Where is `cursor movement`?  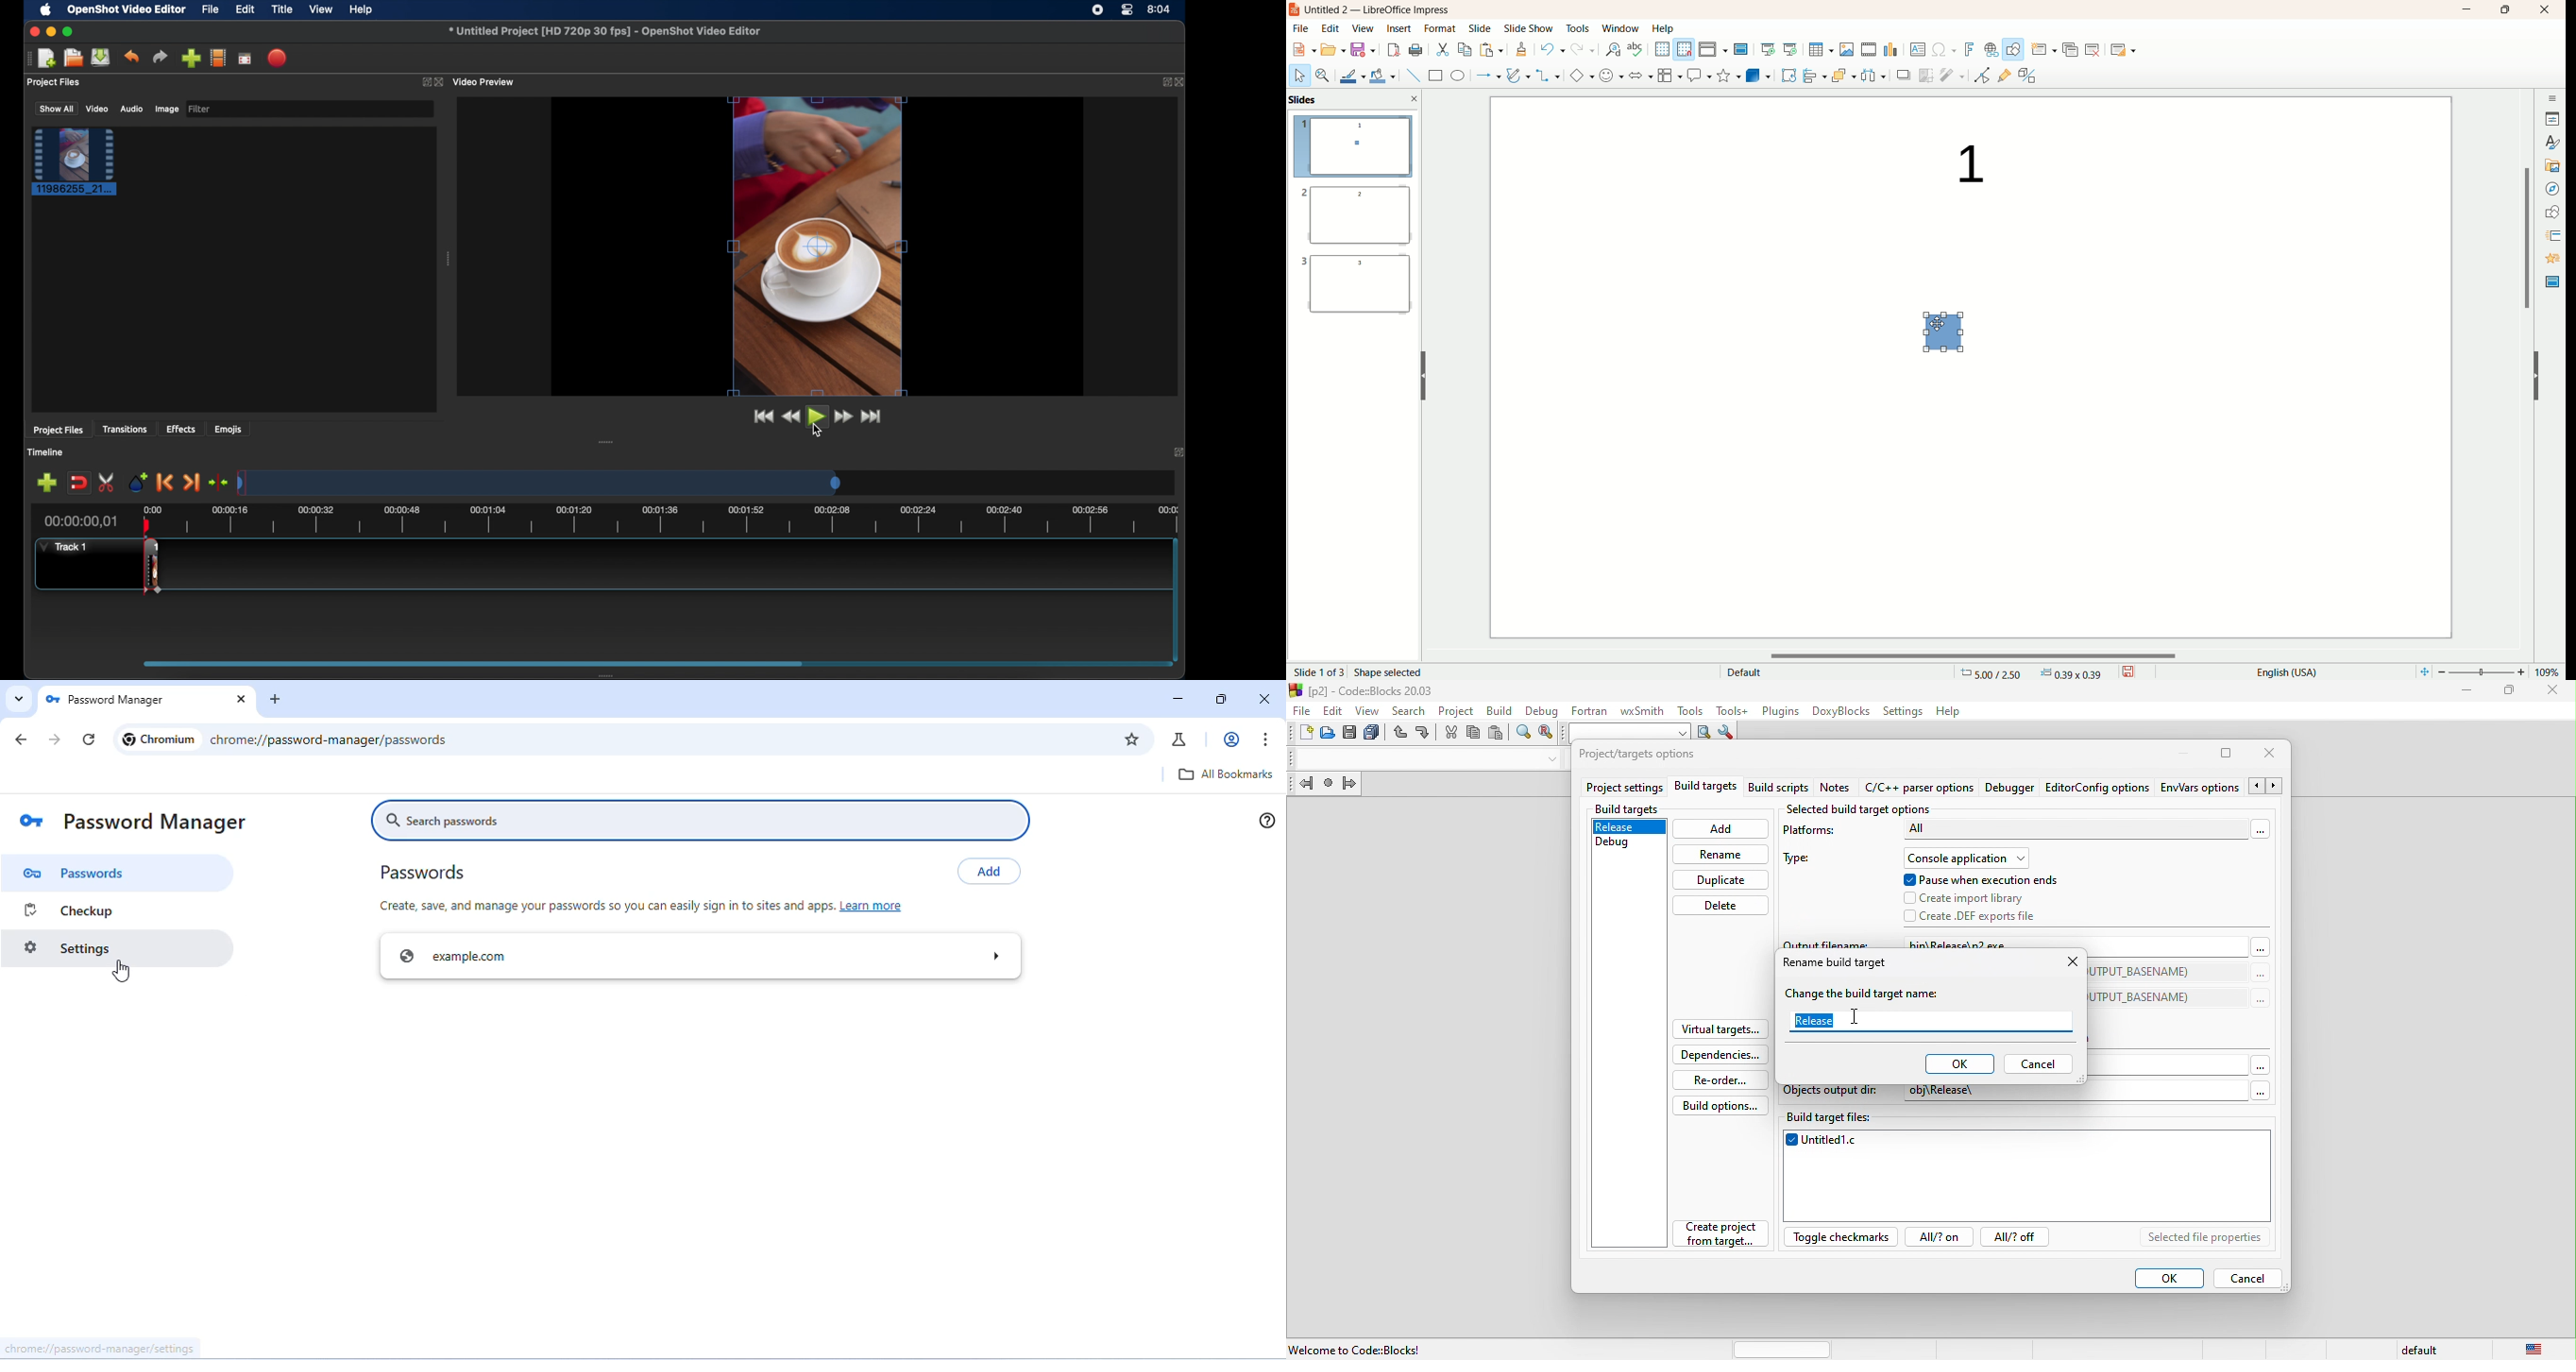
cursor movement is located at coordinates (121, 971).